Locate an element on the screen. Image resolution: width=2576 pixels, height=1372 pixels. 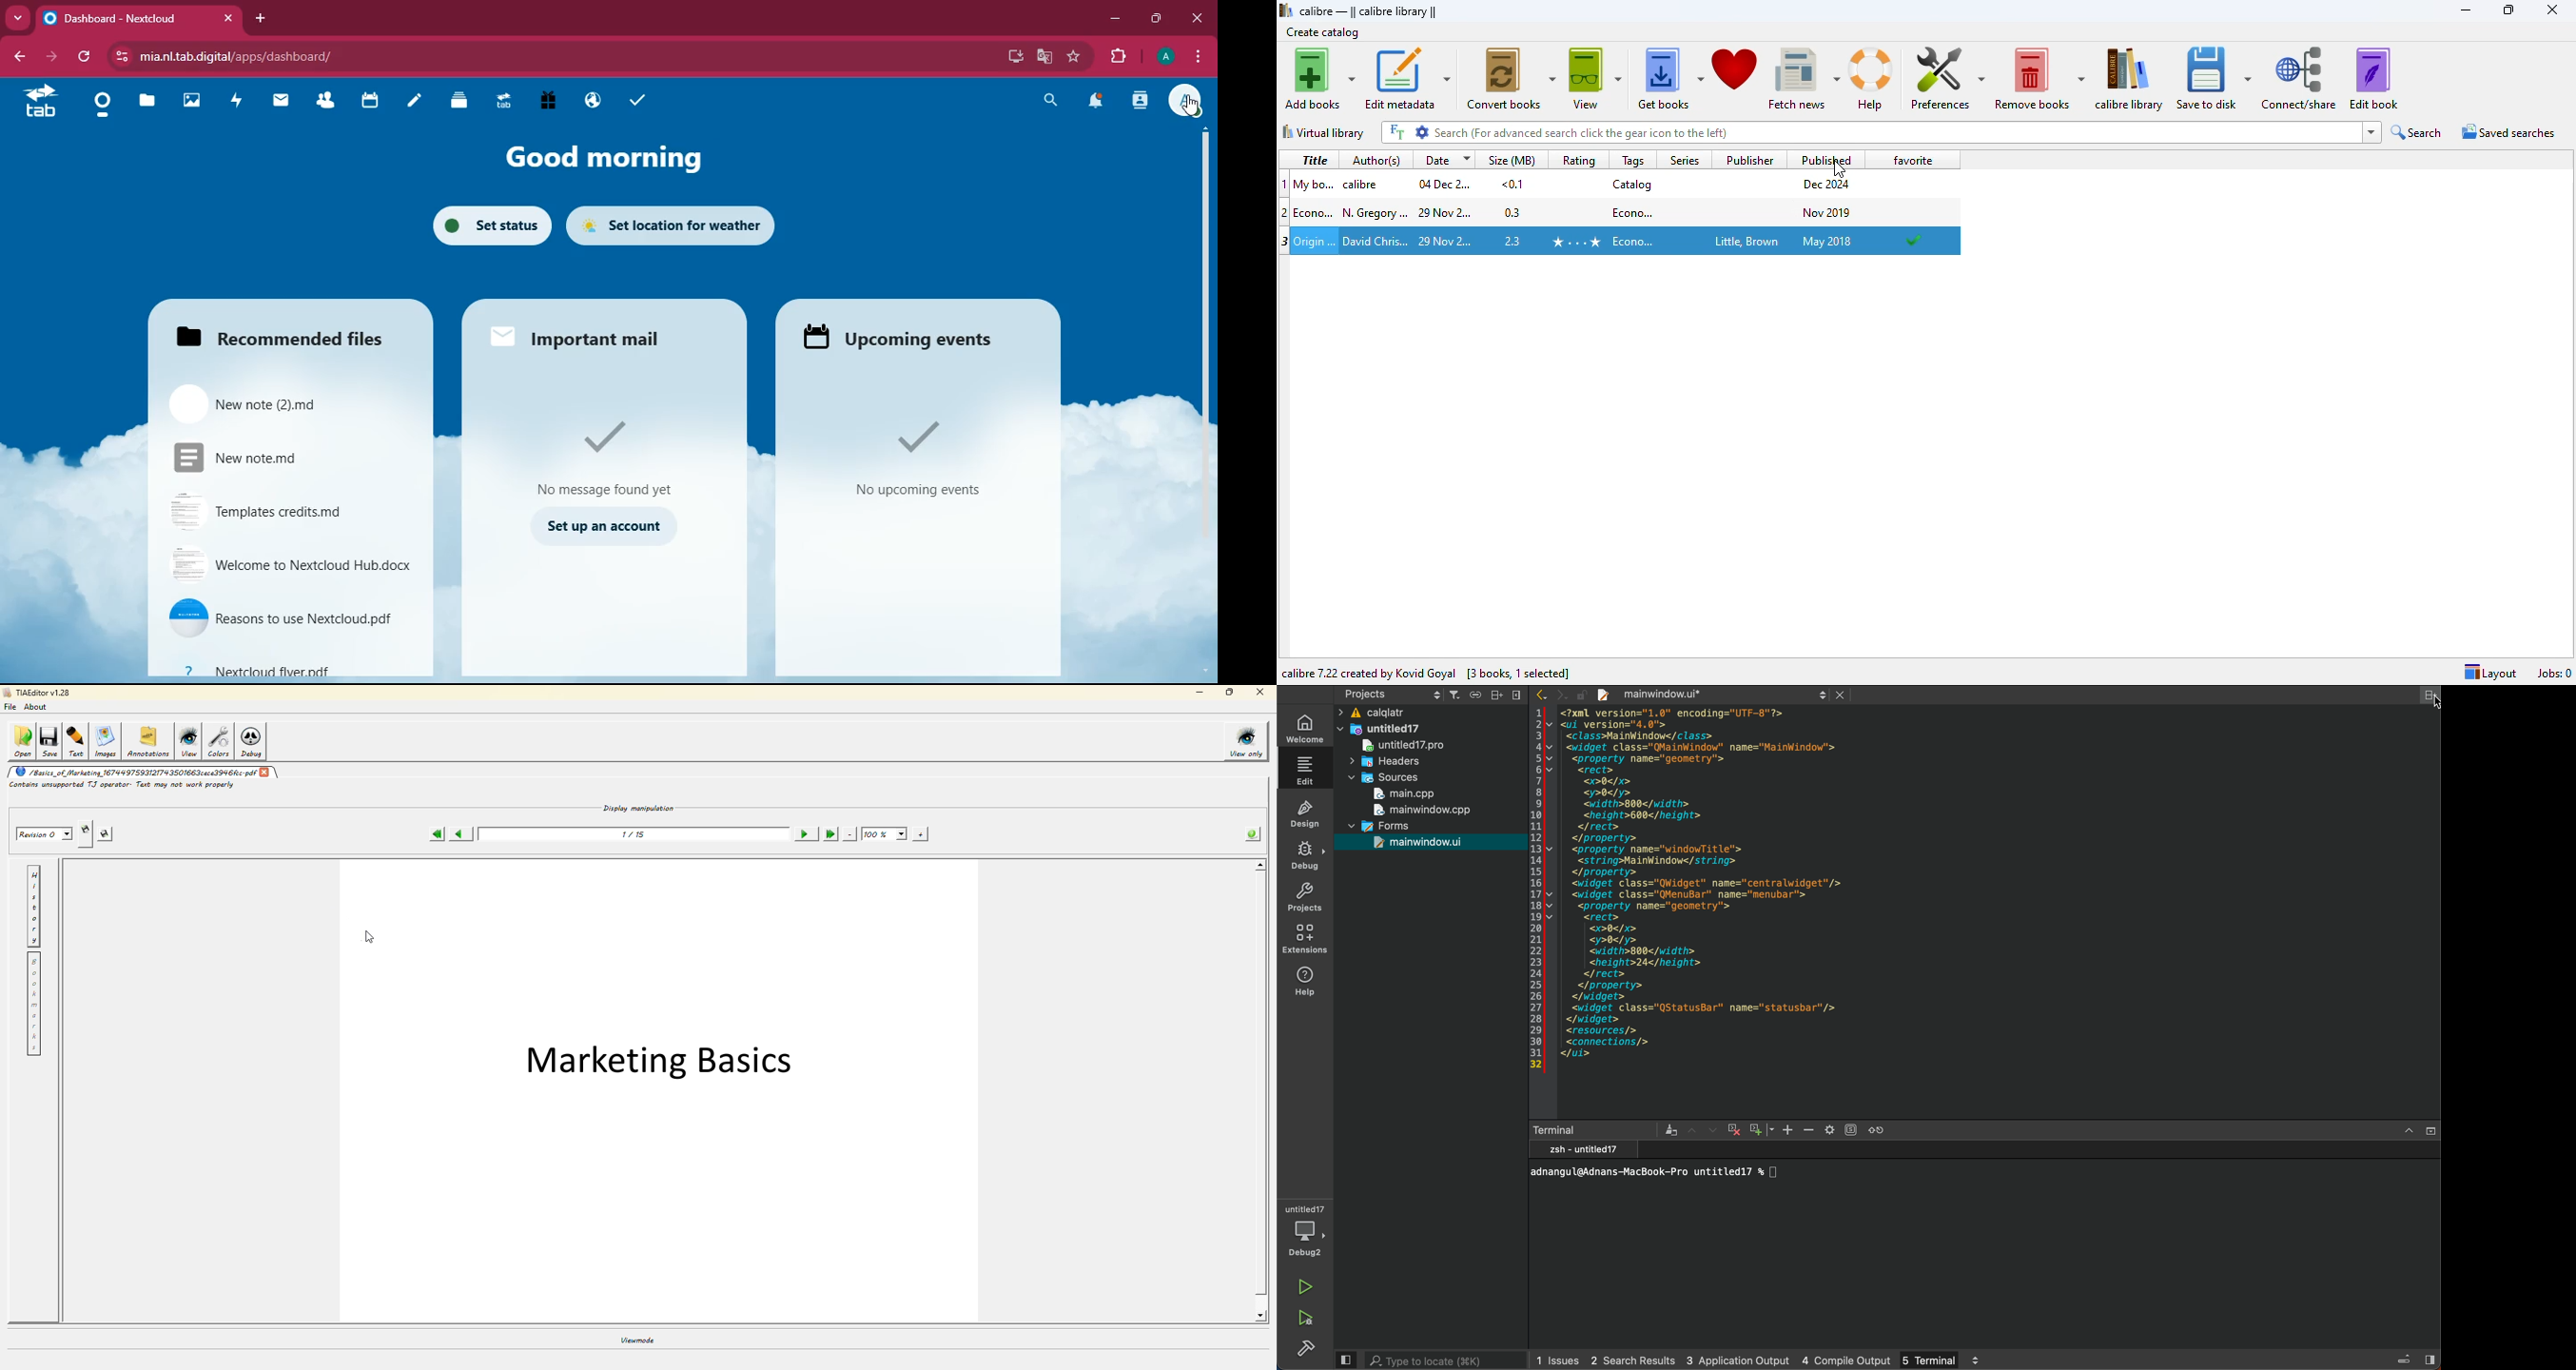
size in mbs is located at coordinates (1513, 211).